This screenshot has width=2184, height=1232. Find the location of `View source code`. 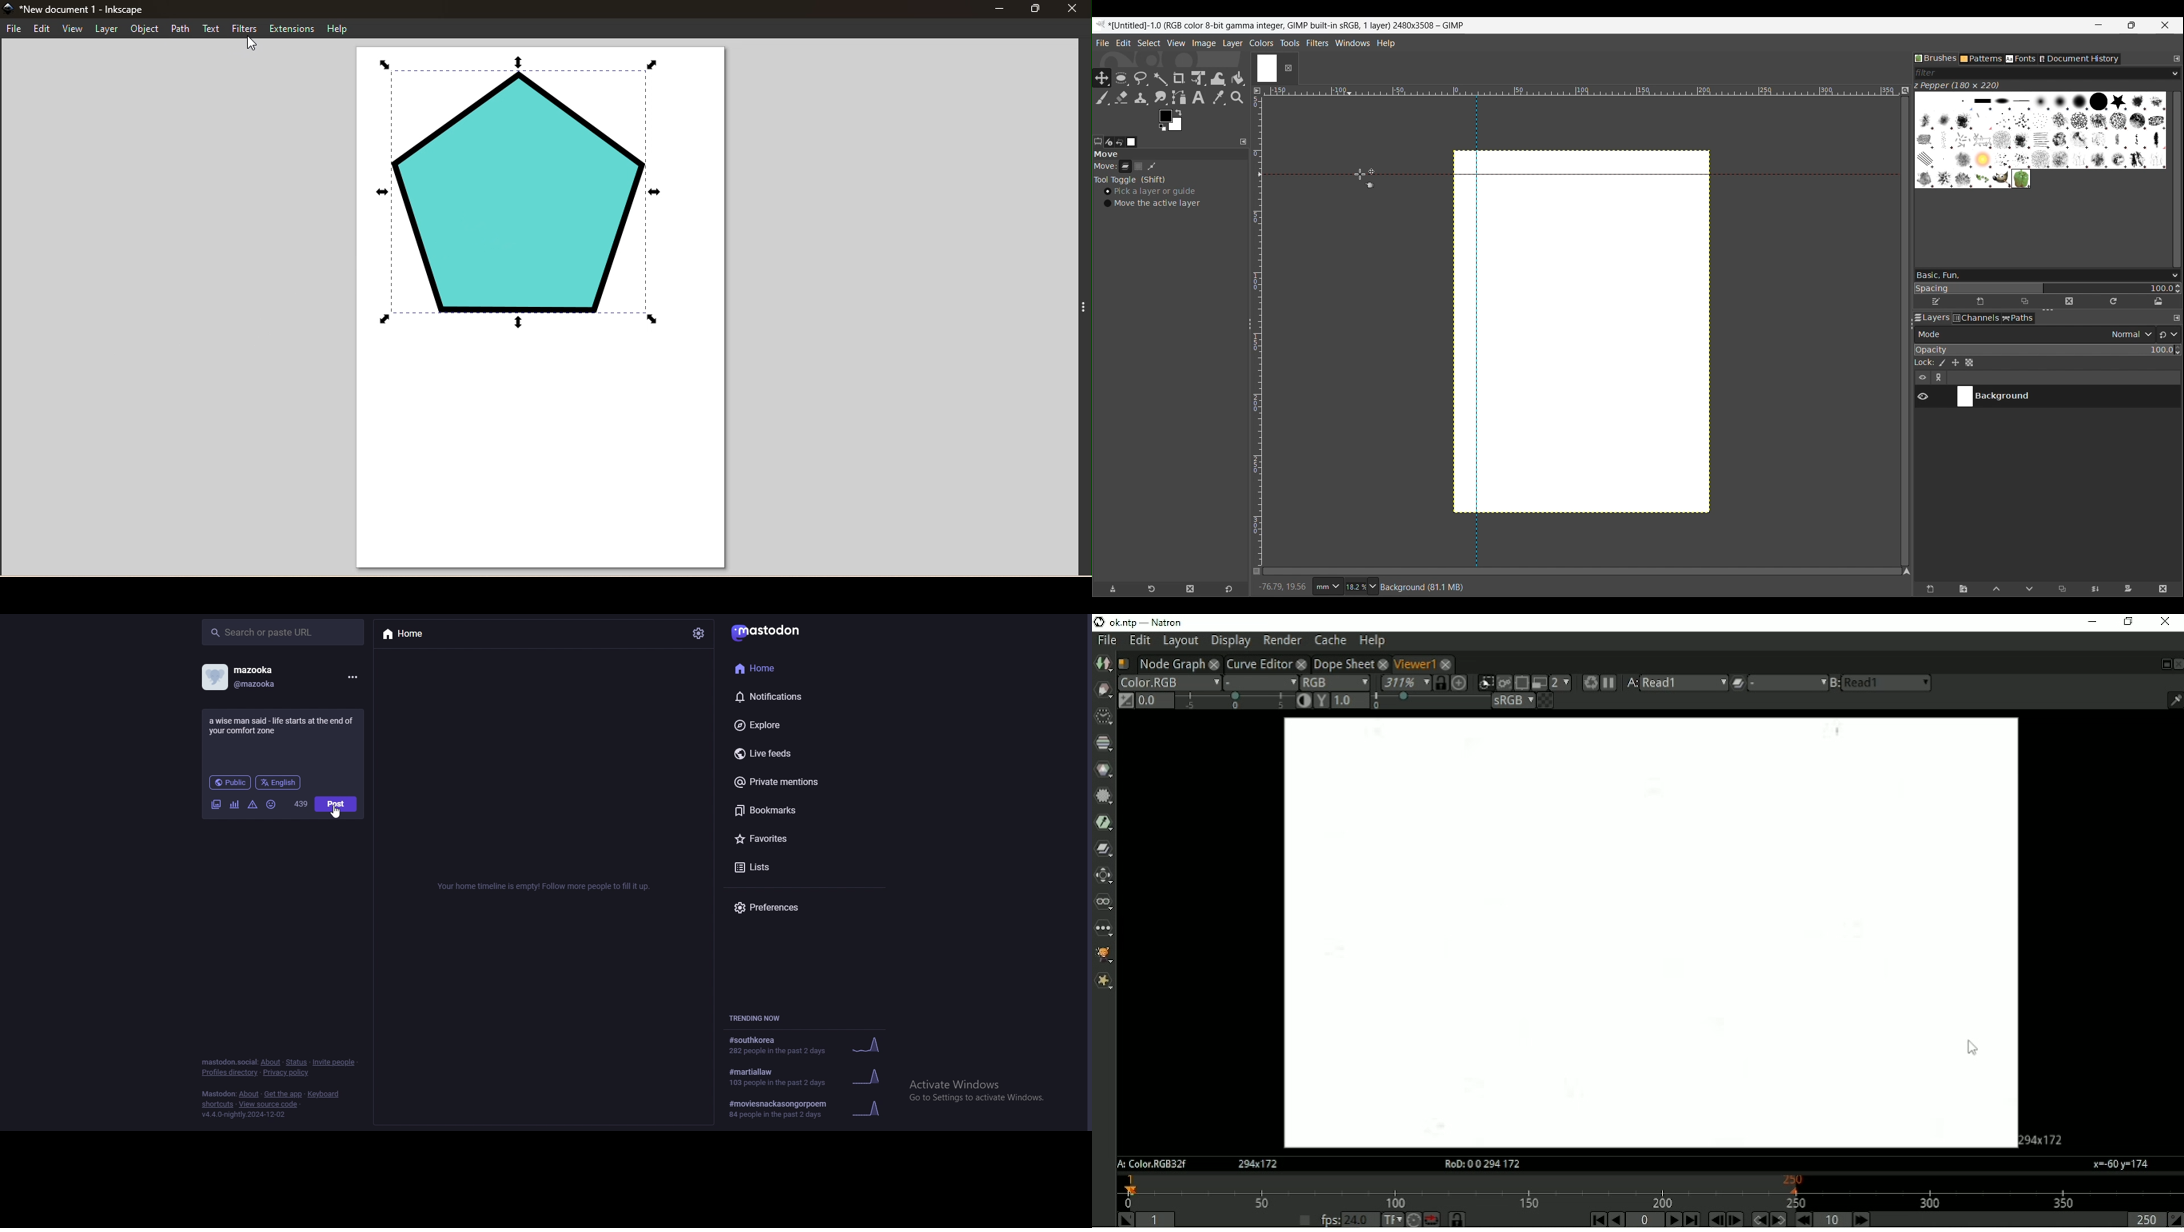

View source code is located at coordinates (272, 1105).